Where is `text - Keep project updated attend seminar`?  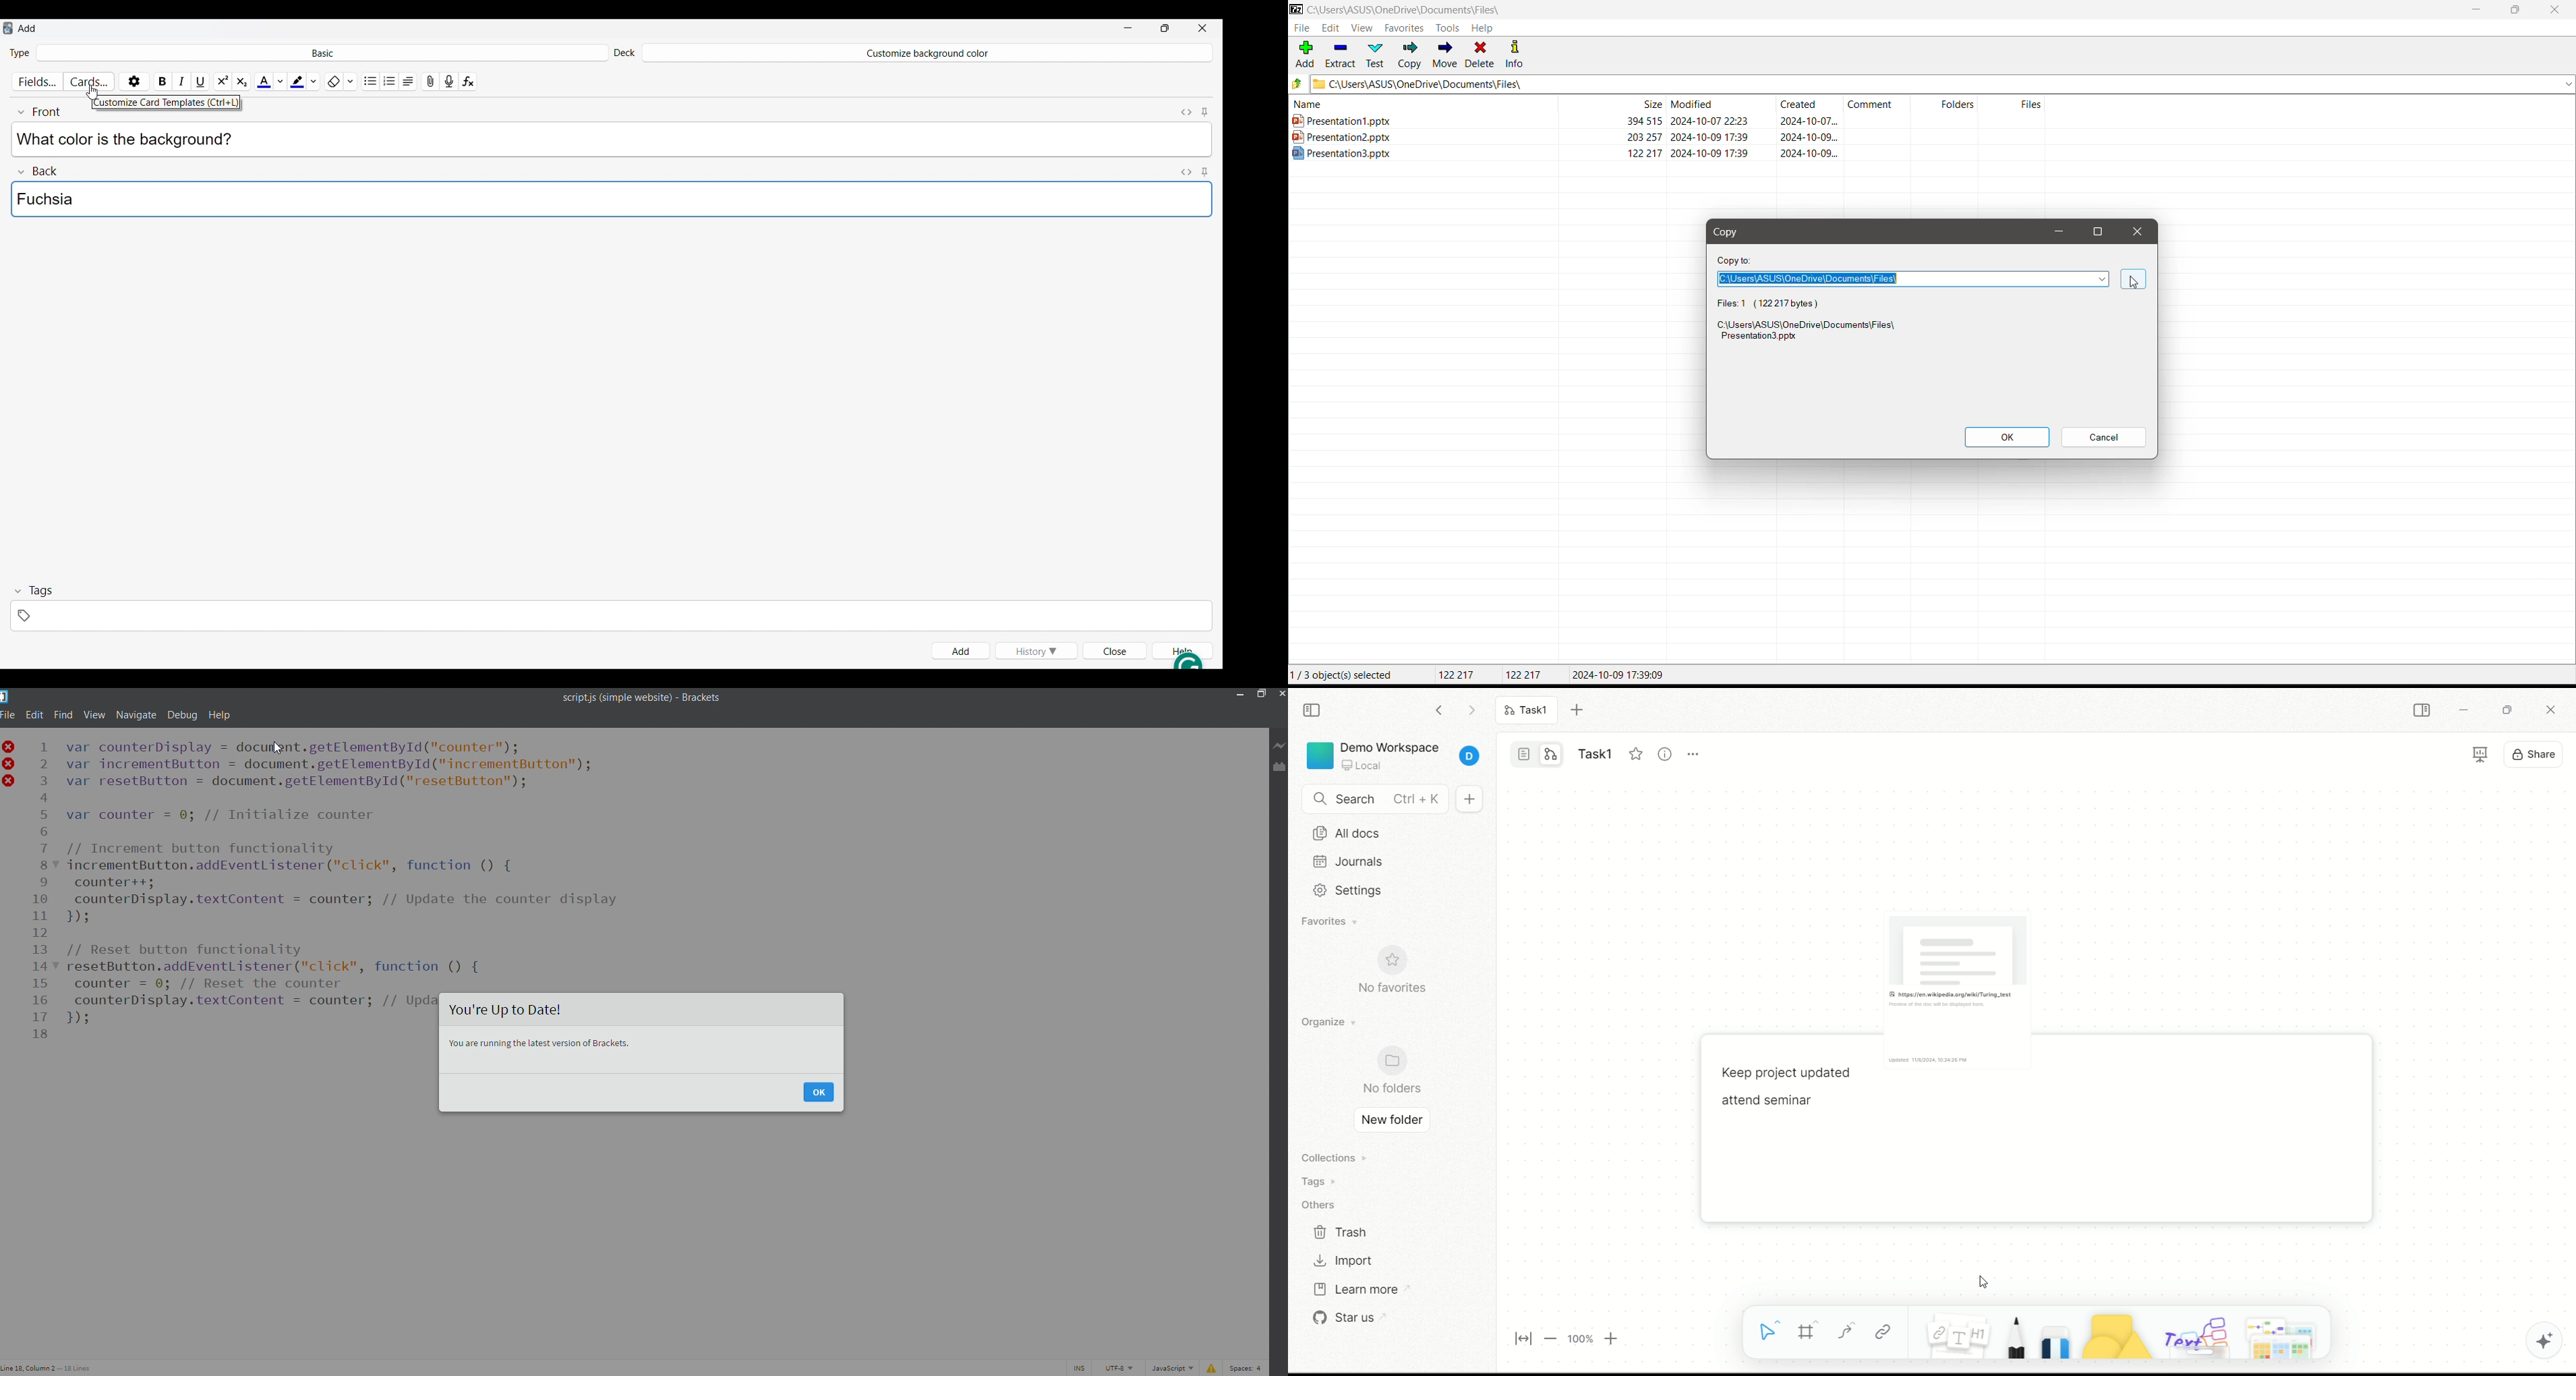 text - Keep project updated attend seminar is located at coordinates (1788, 1095).